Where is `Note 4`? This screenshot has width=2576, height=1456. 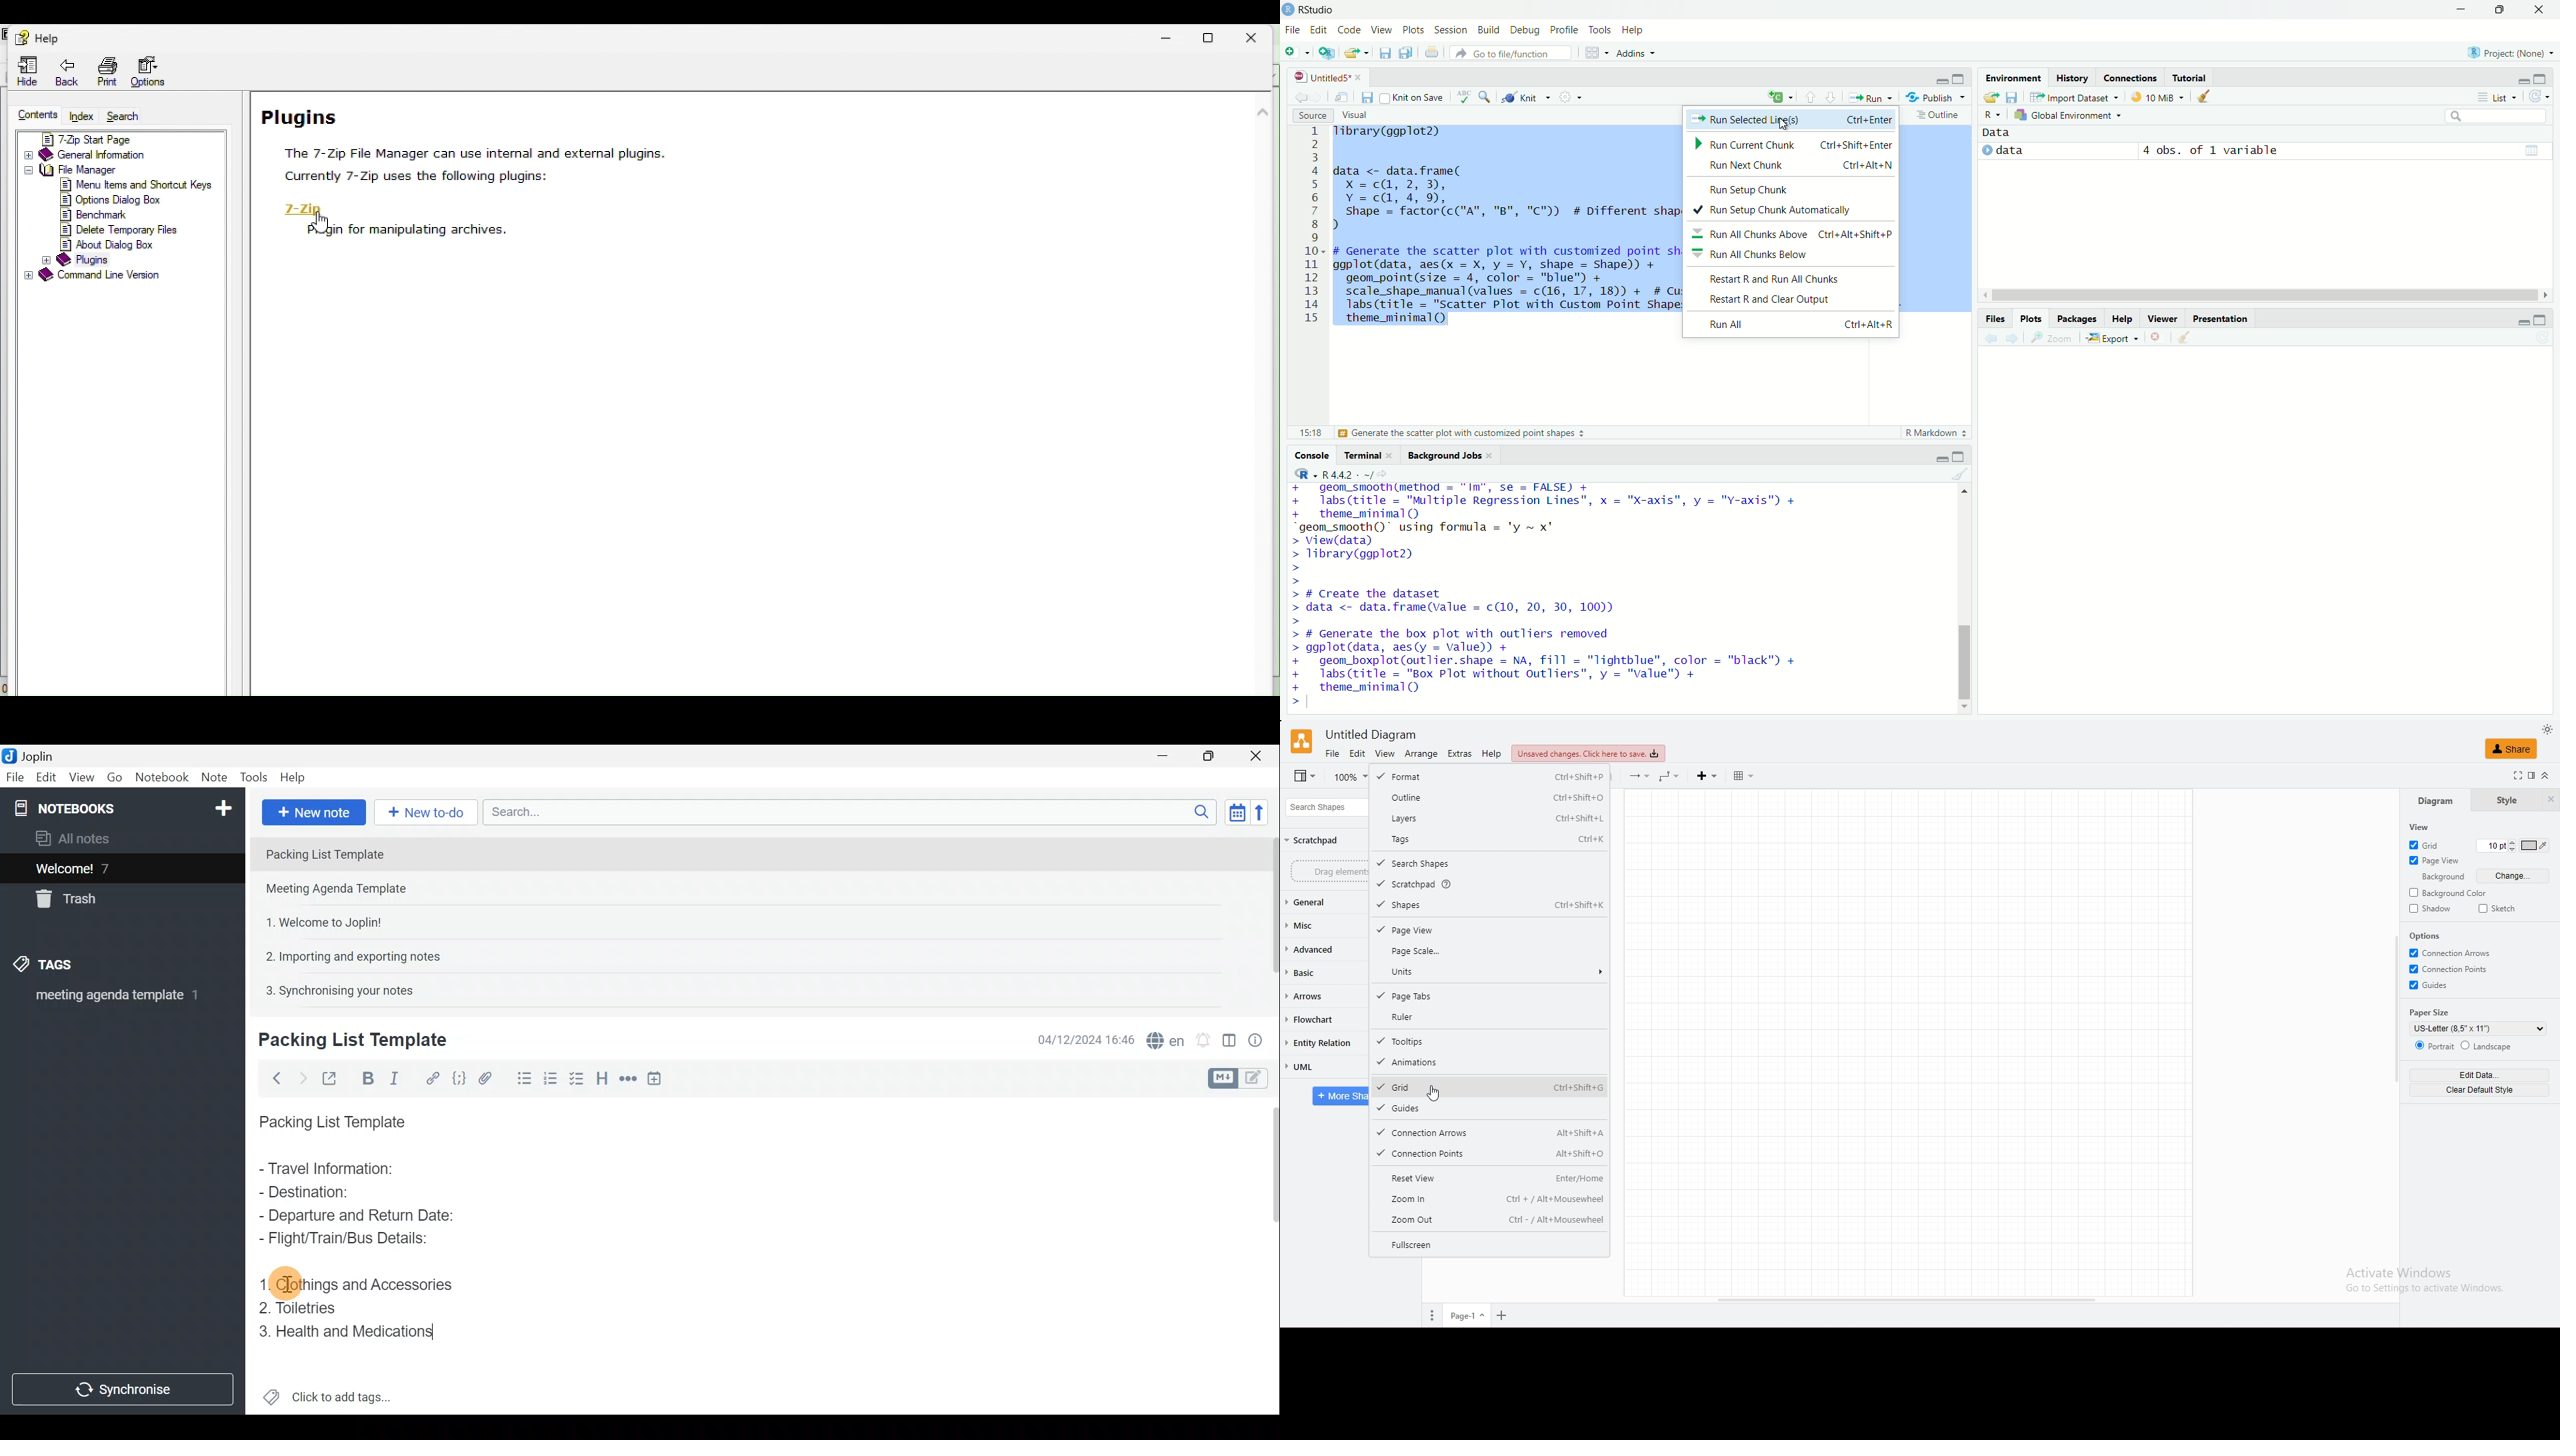
Note 4 is located at coordinates (346, 954).